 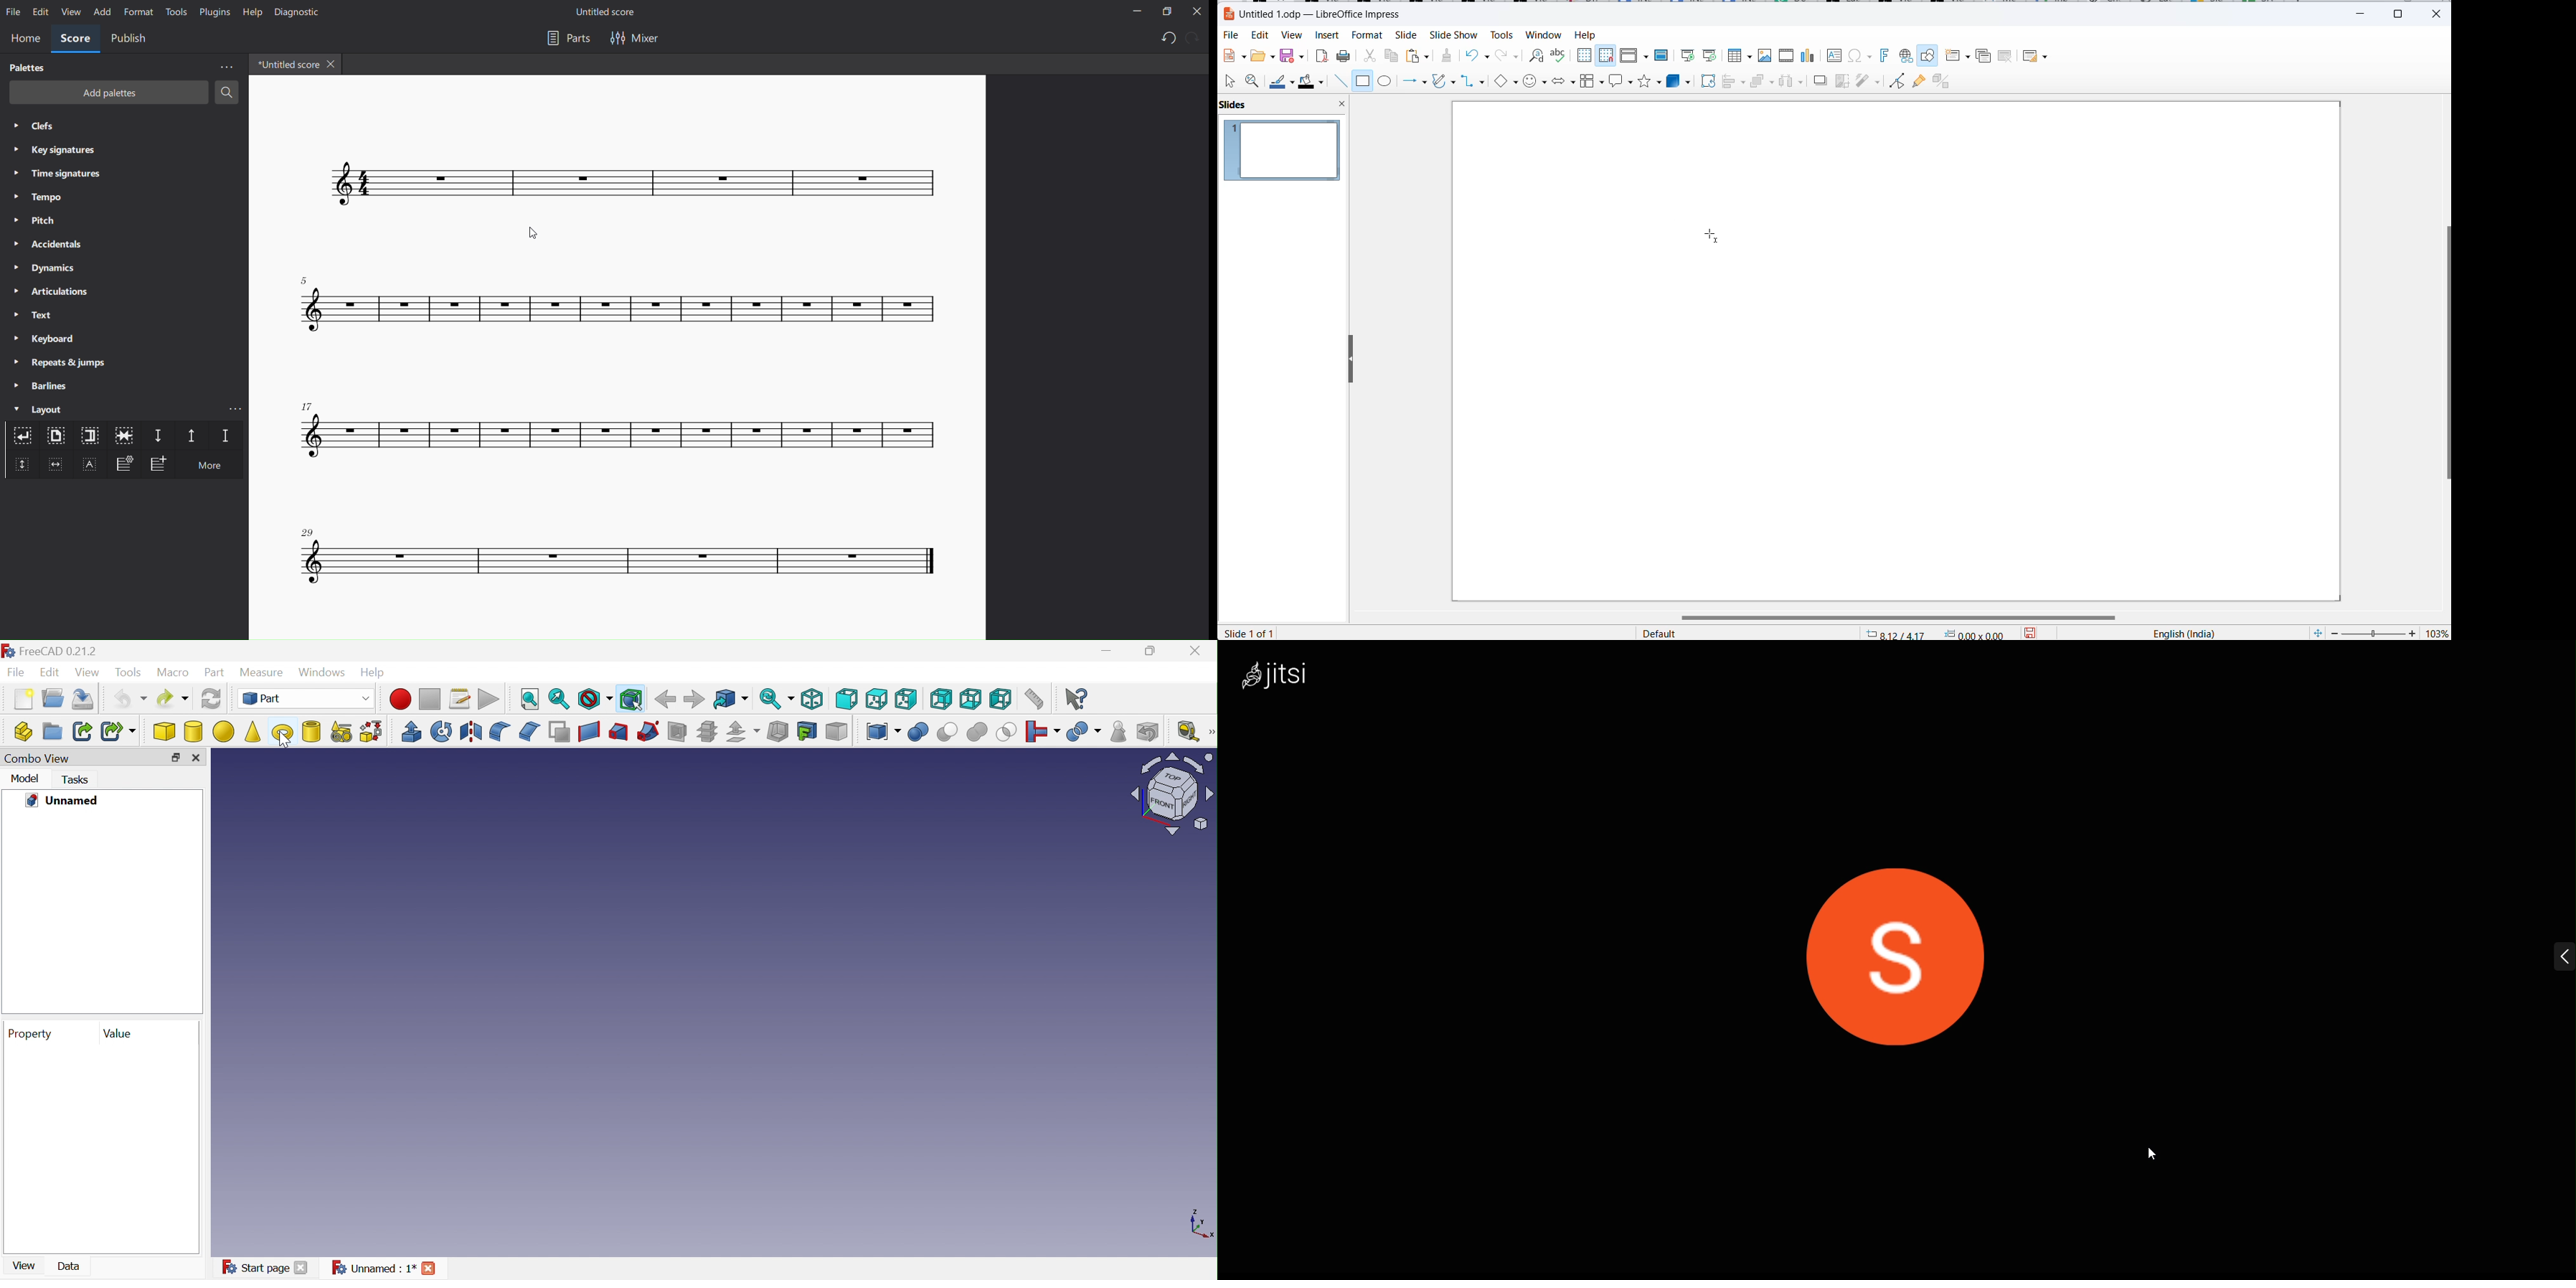 What do you see at coordinates (25, 37) in the screenshot?
I see `home` at bounding box center [25, 37].